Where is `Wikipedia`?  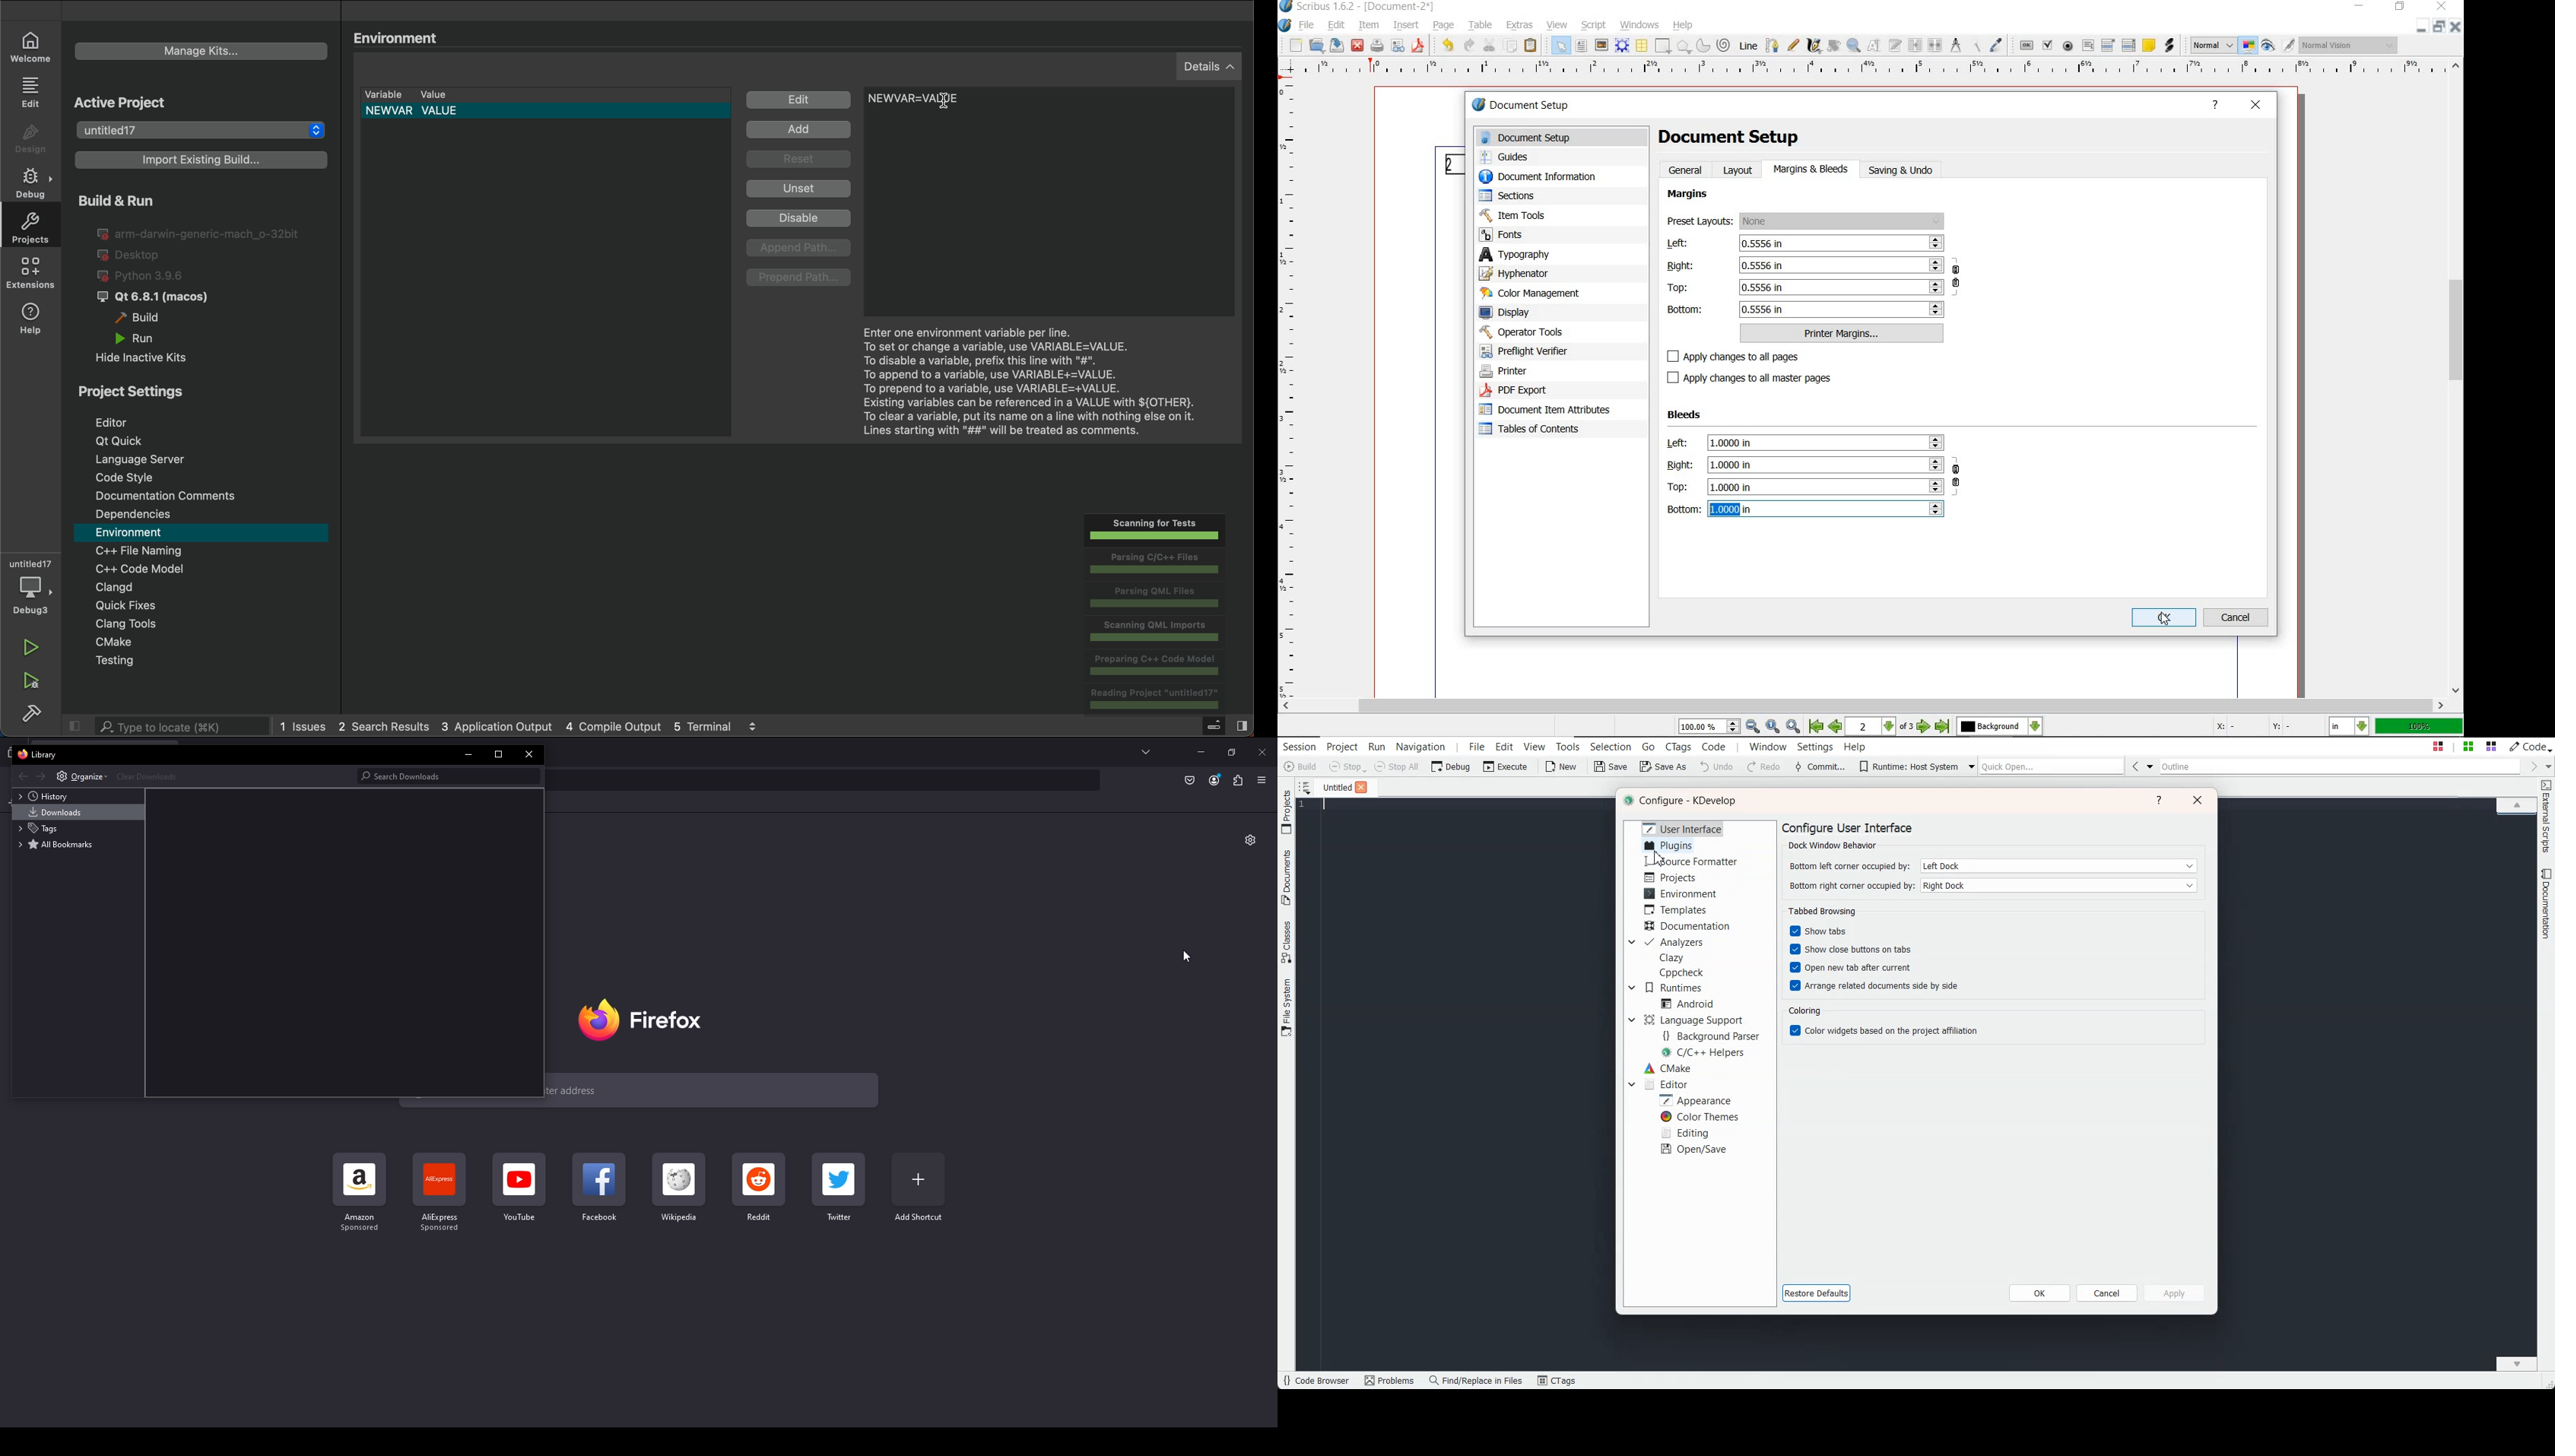 Wikipedia is located at coordinates (677, 1188).